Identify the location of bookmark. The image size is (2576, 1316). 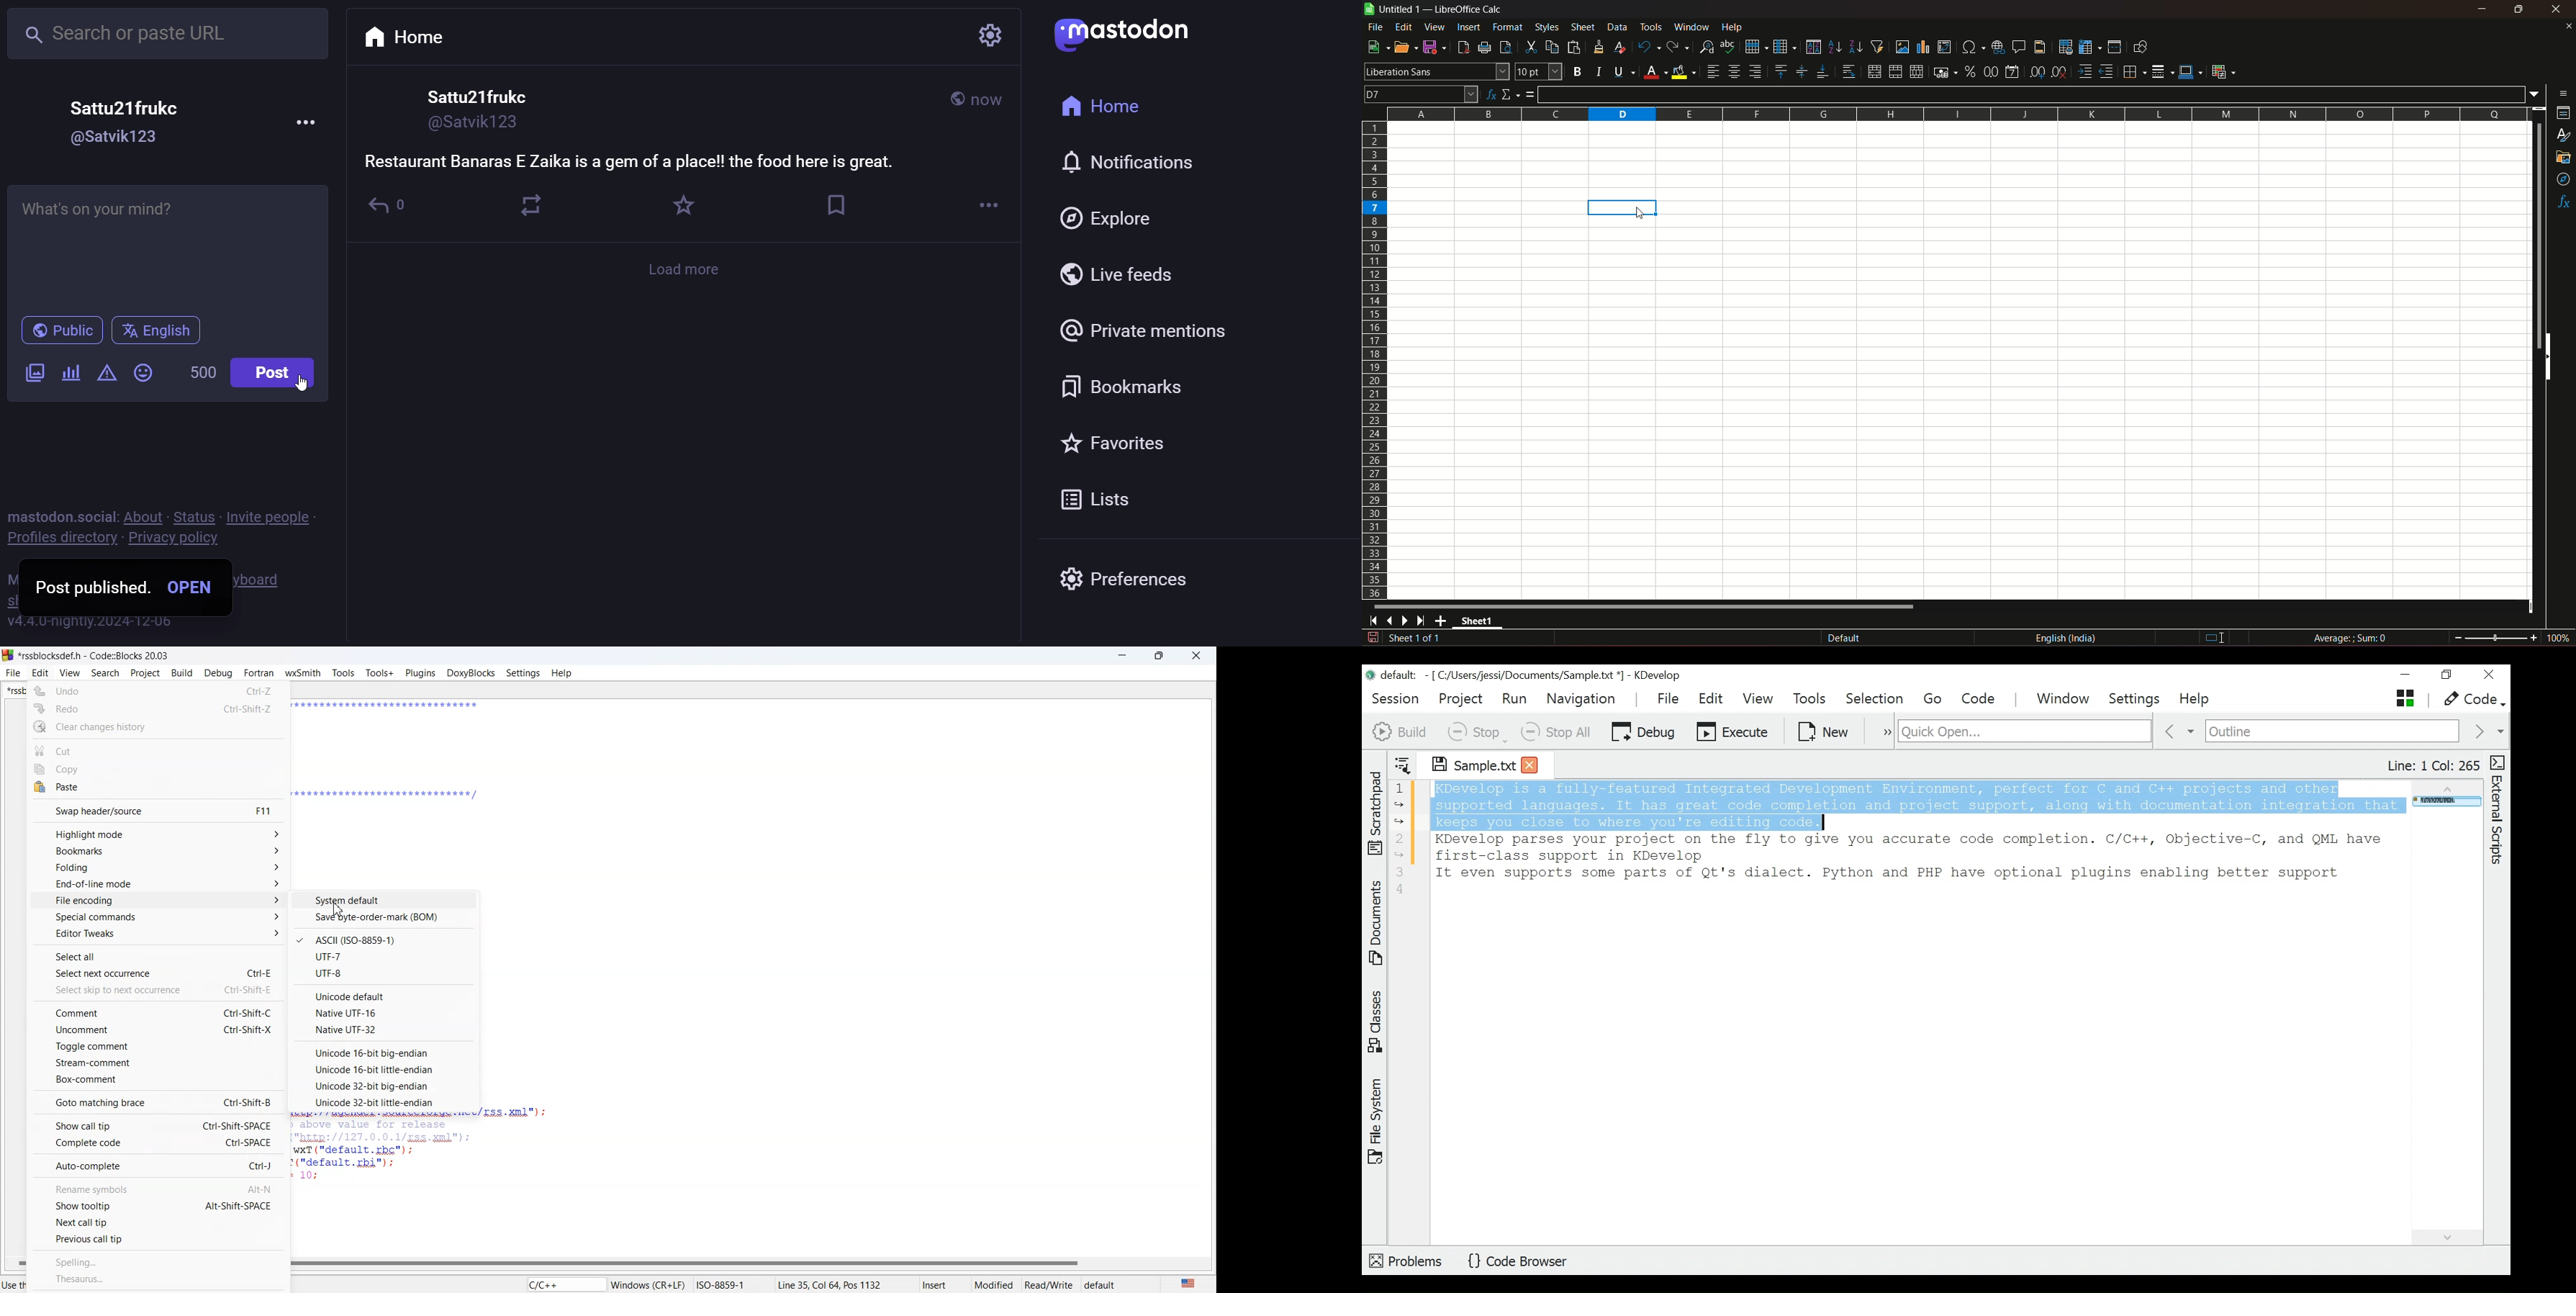
(837, 206).